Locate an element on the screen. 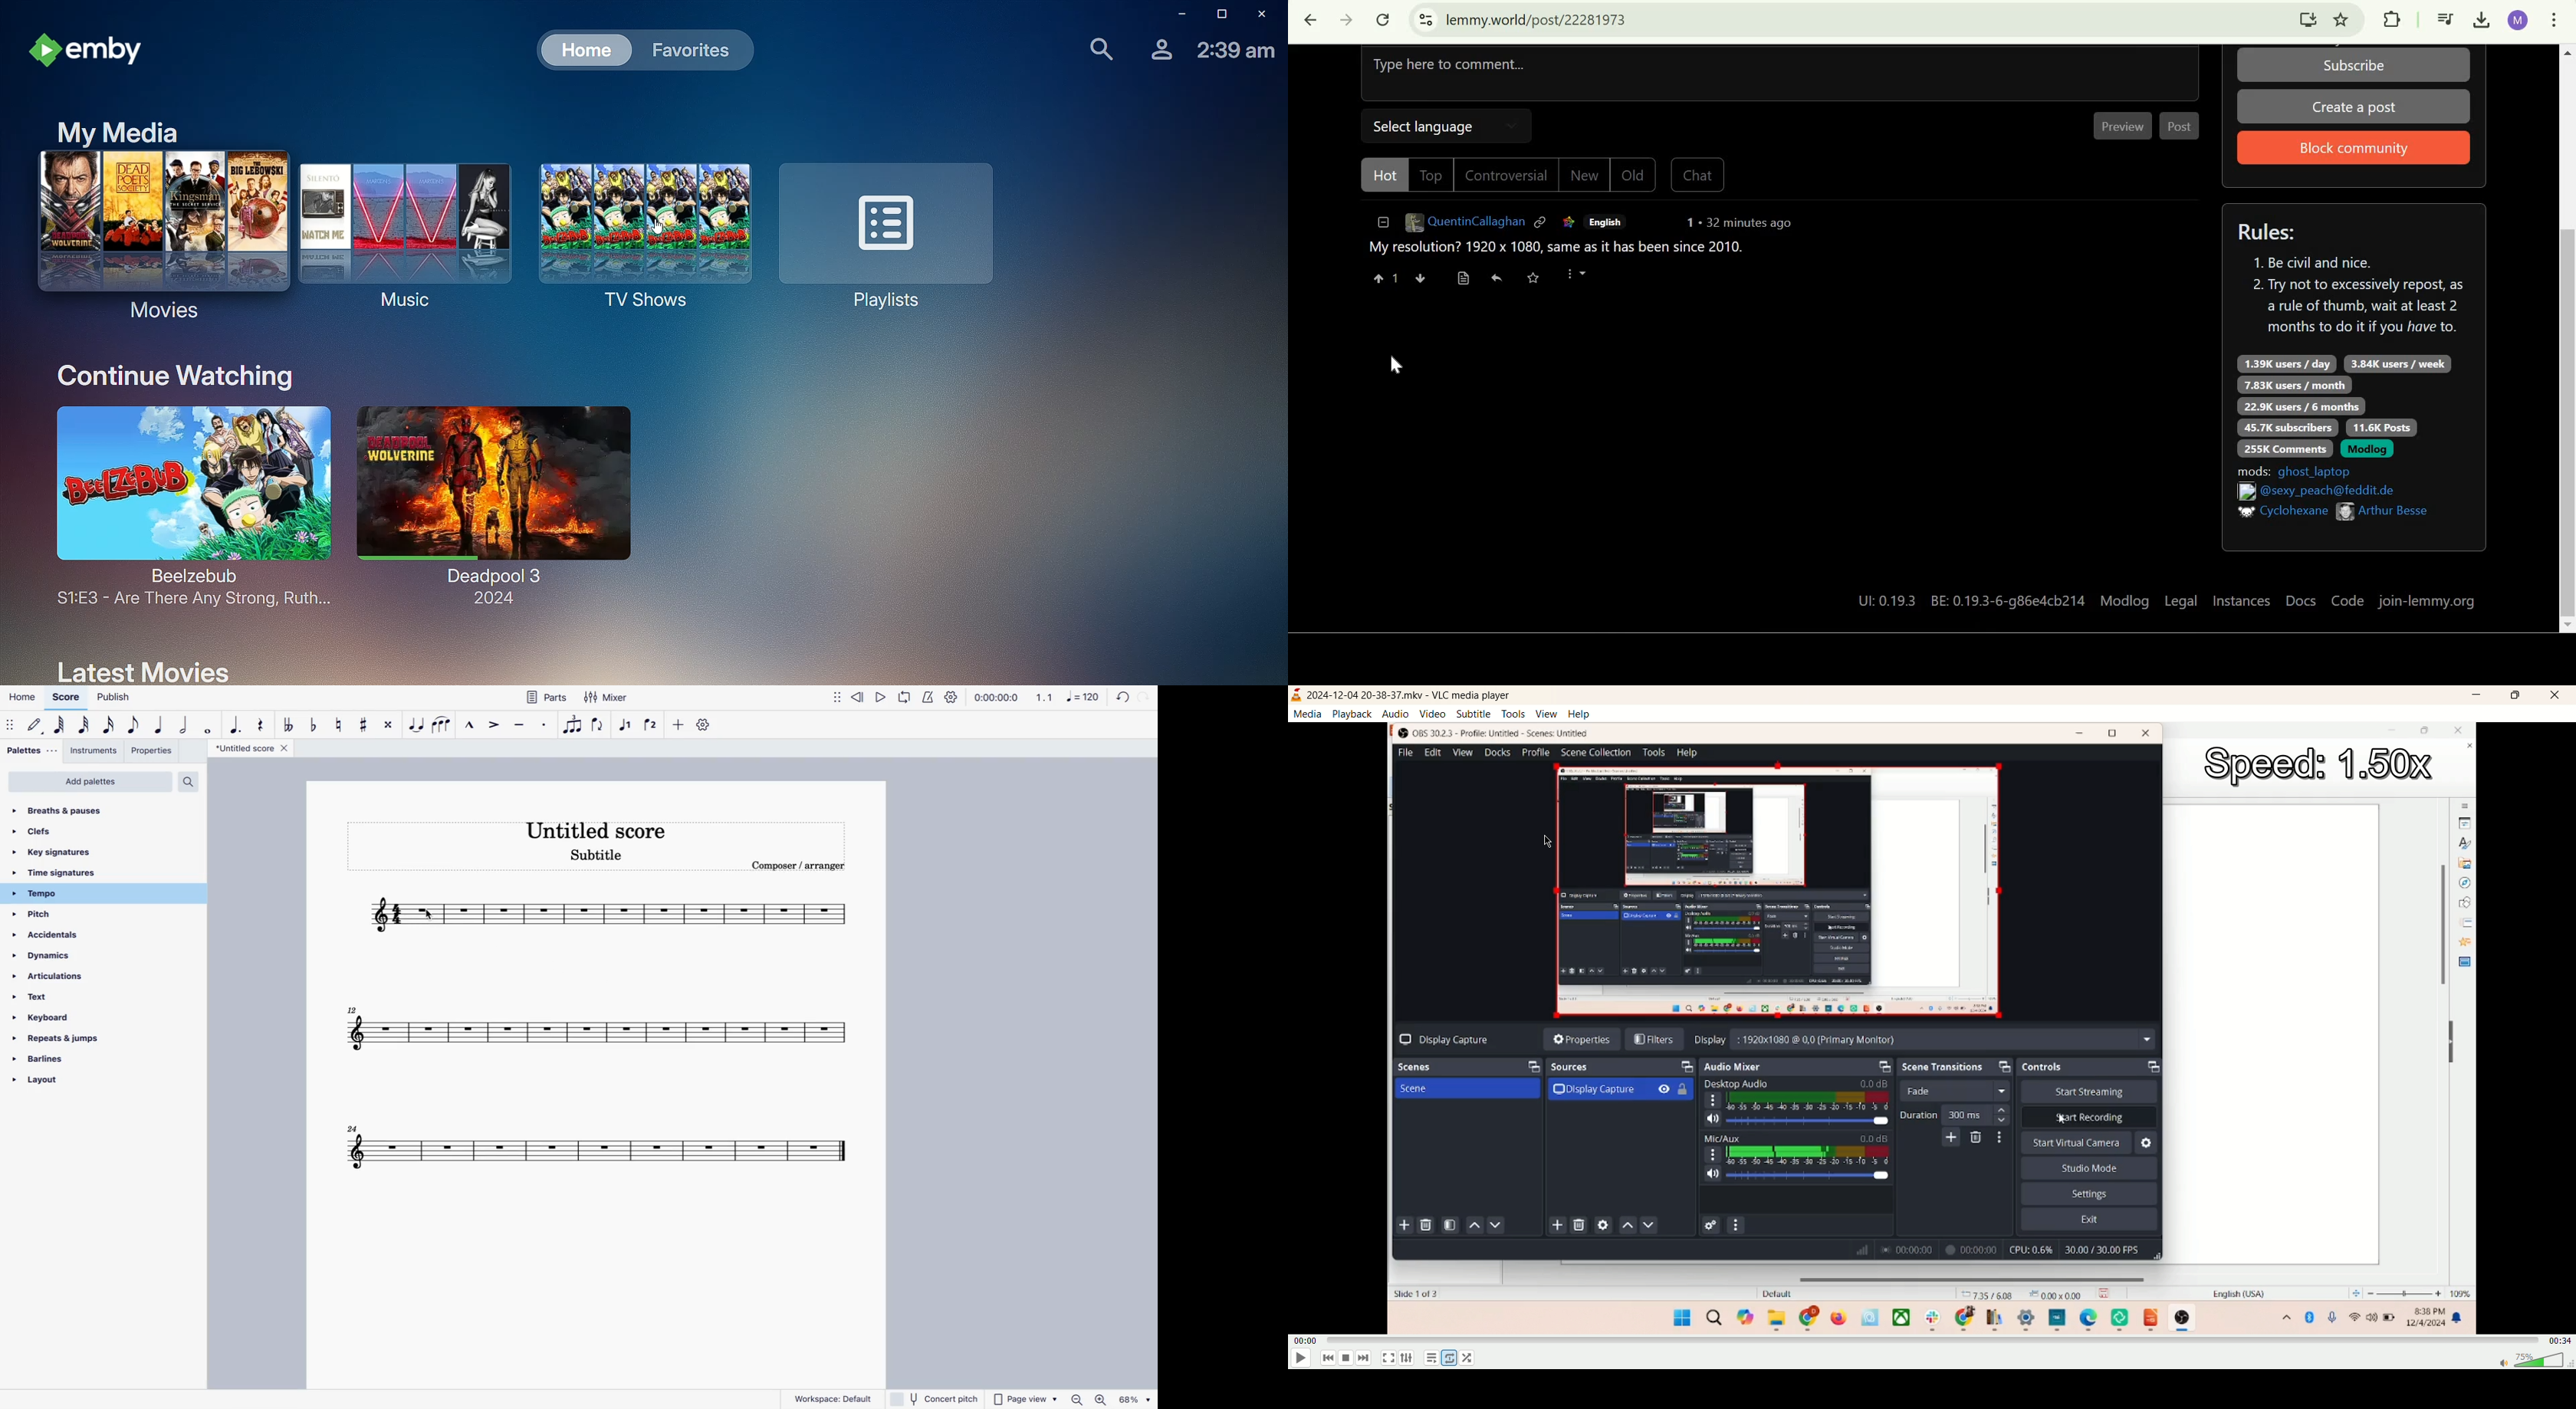  New is located at coordinates (1577, 176).